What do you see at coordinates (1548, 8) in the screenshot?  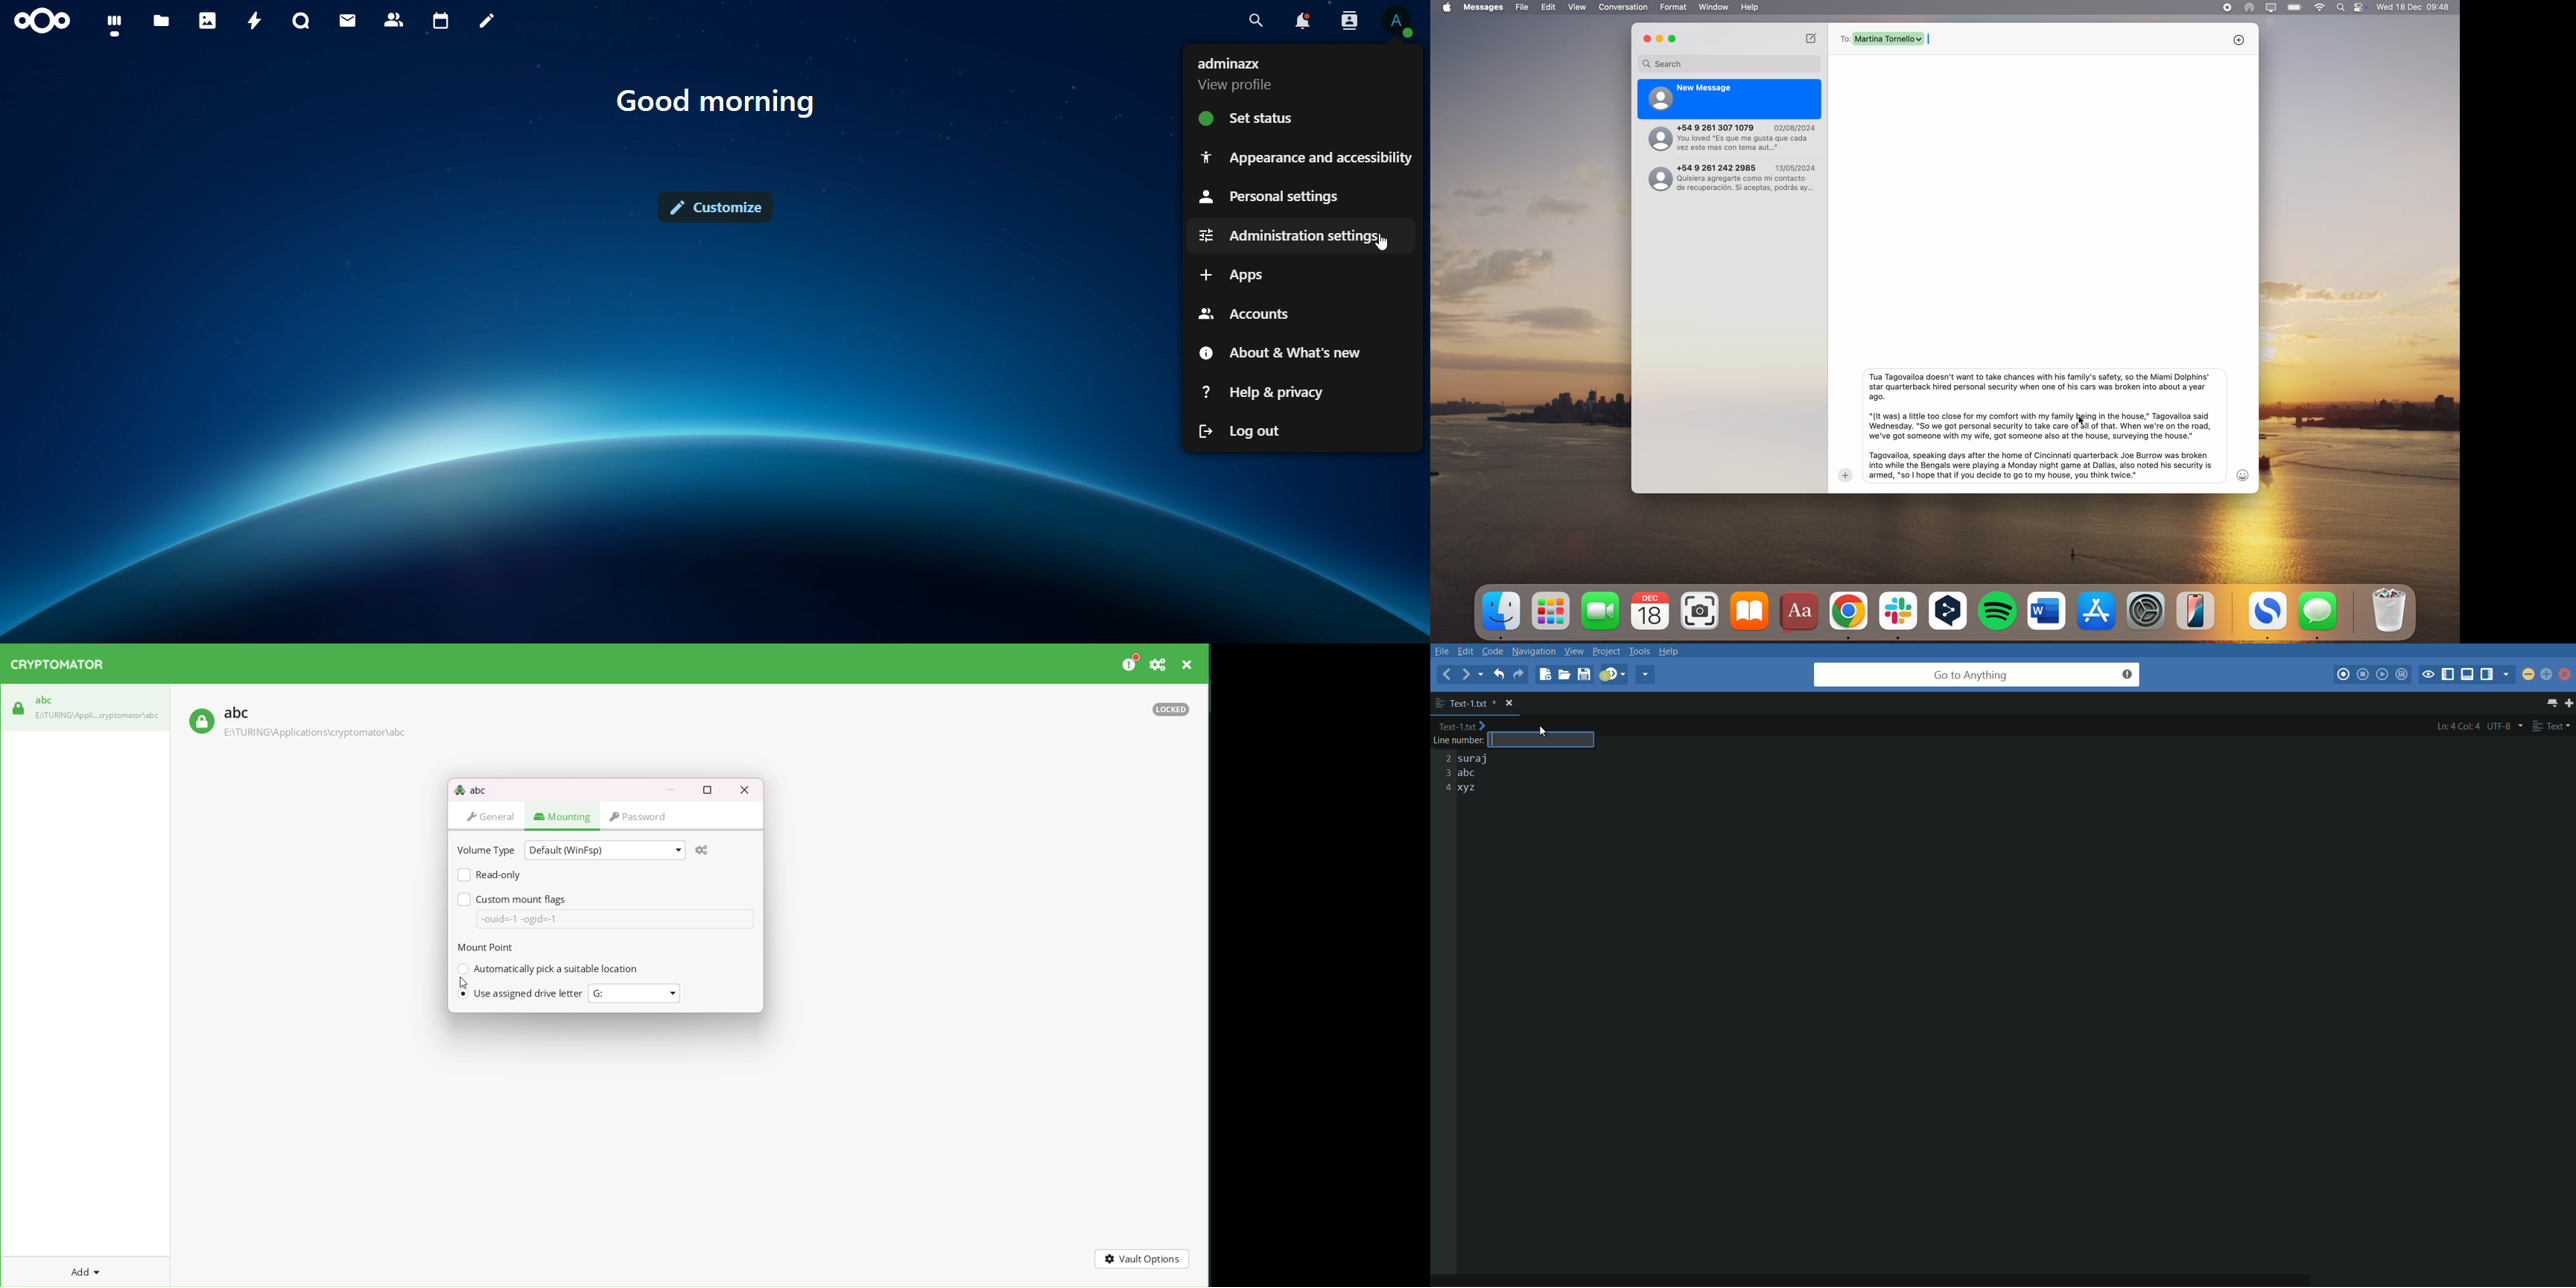 I see `edit` at bounding box center [1548, 8].